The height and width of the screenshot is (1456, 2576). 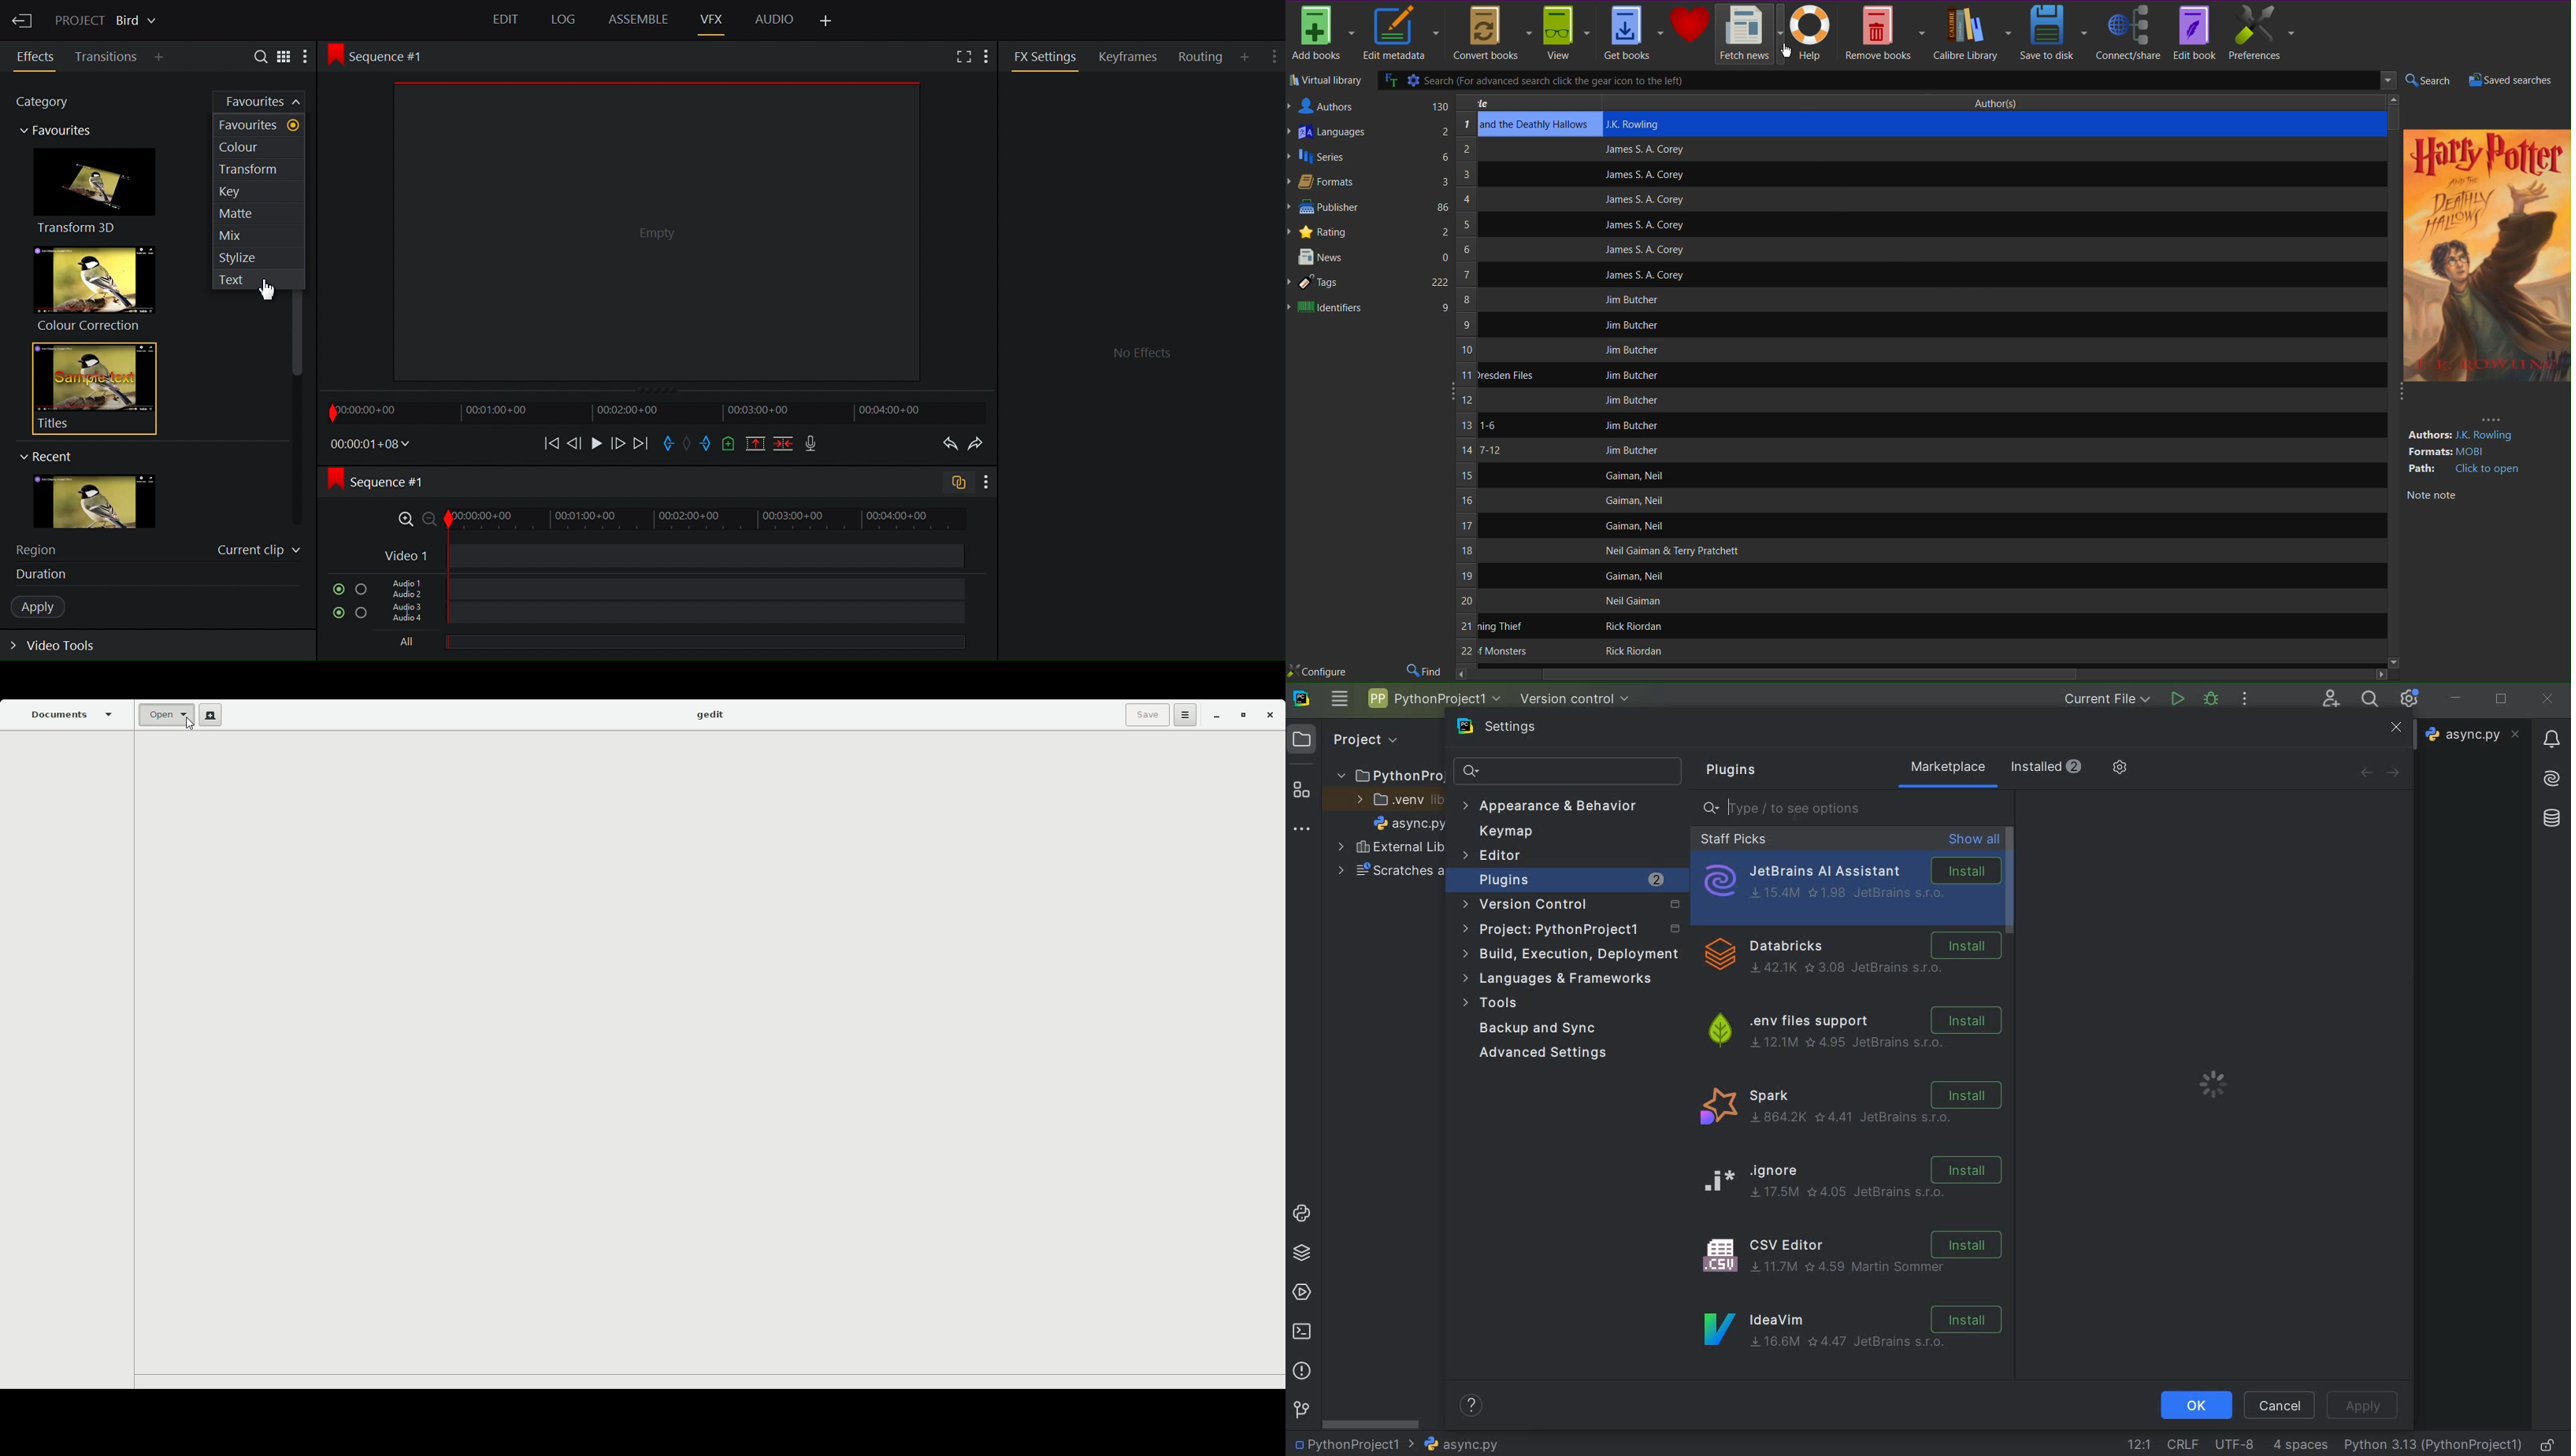 I want to click on Tags, so click(x=1370, y=283).